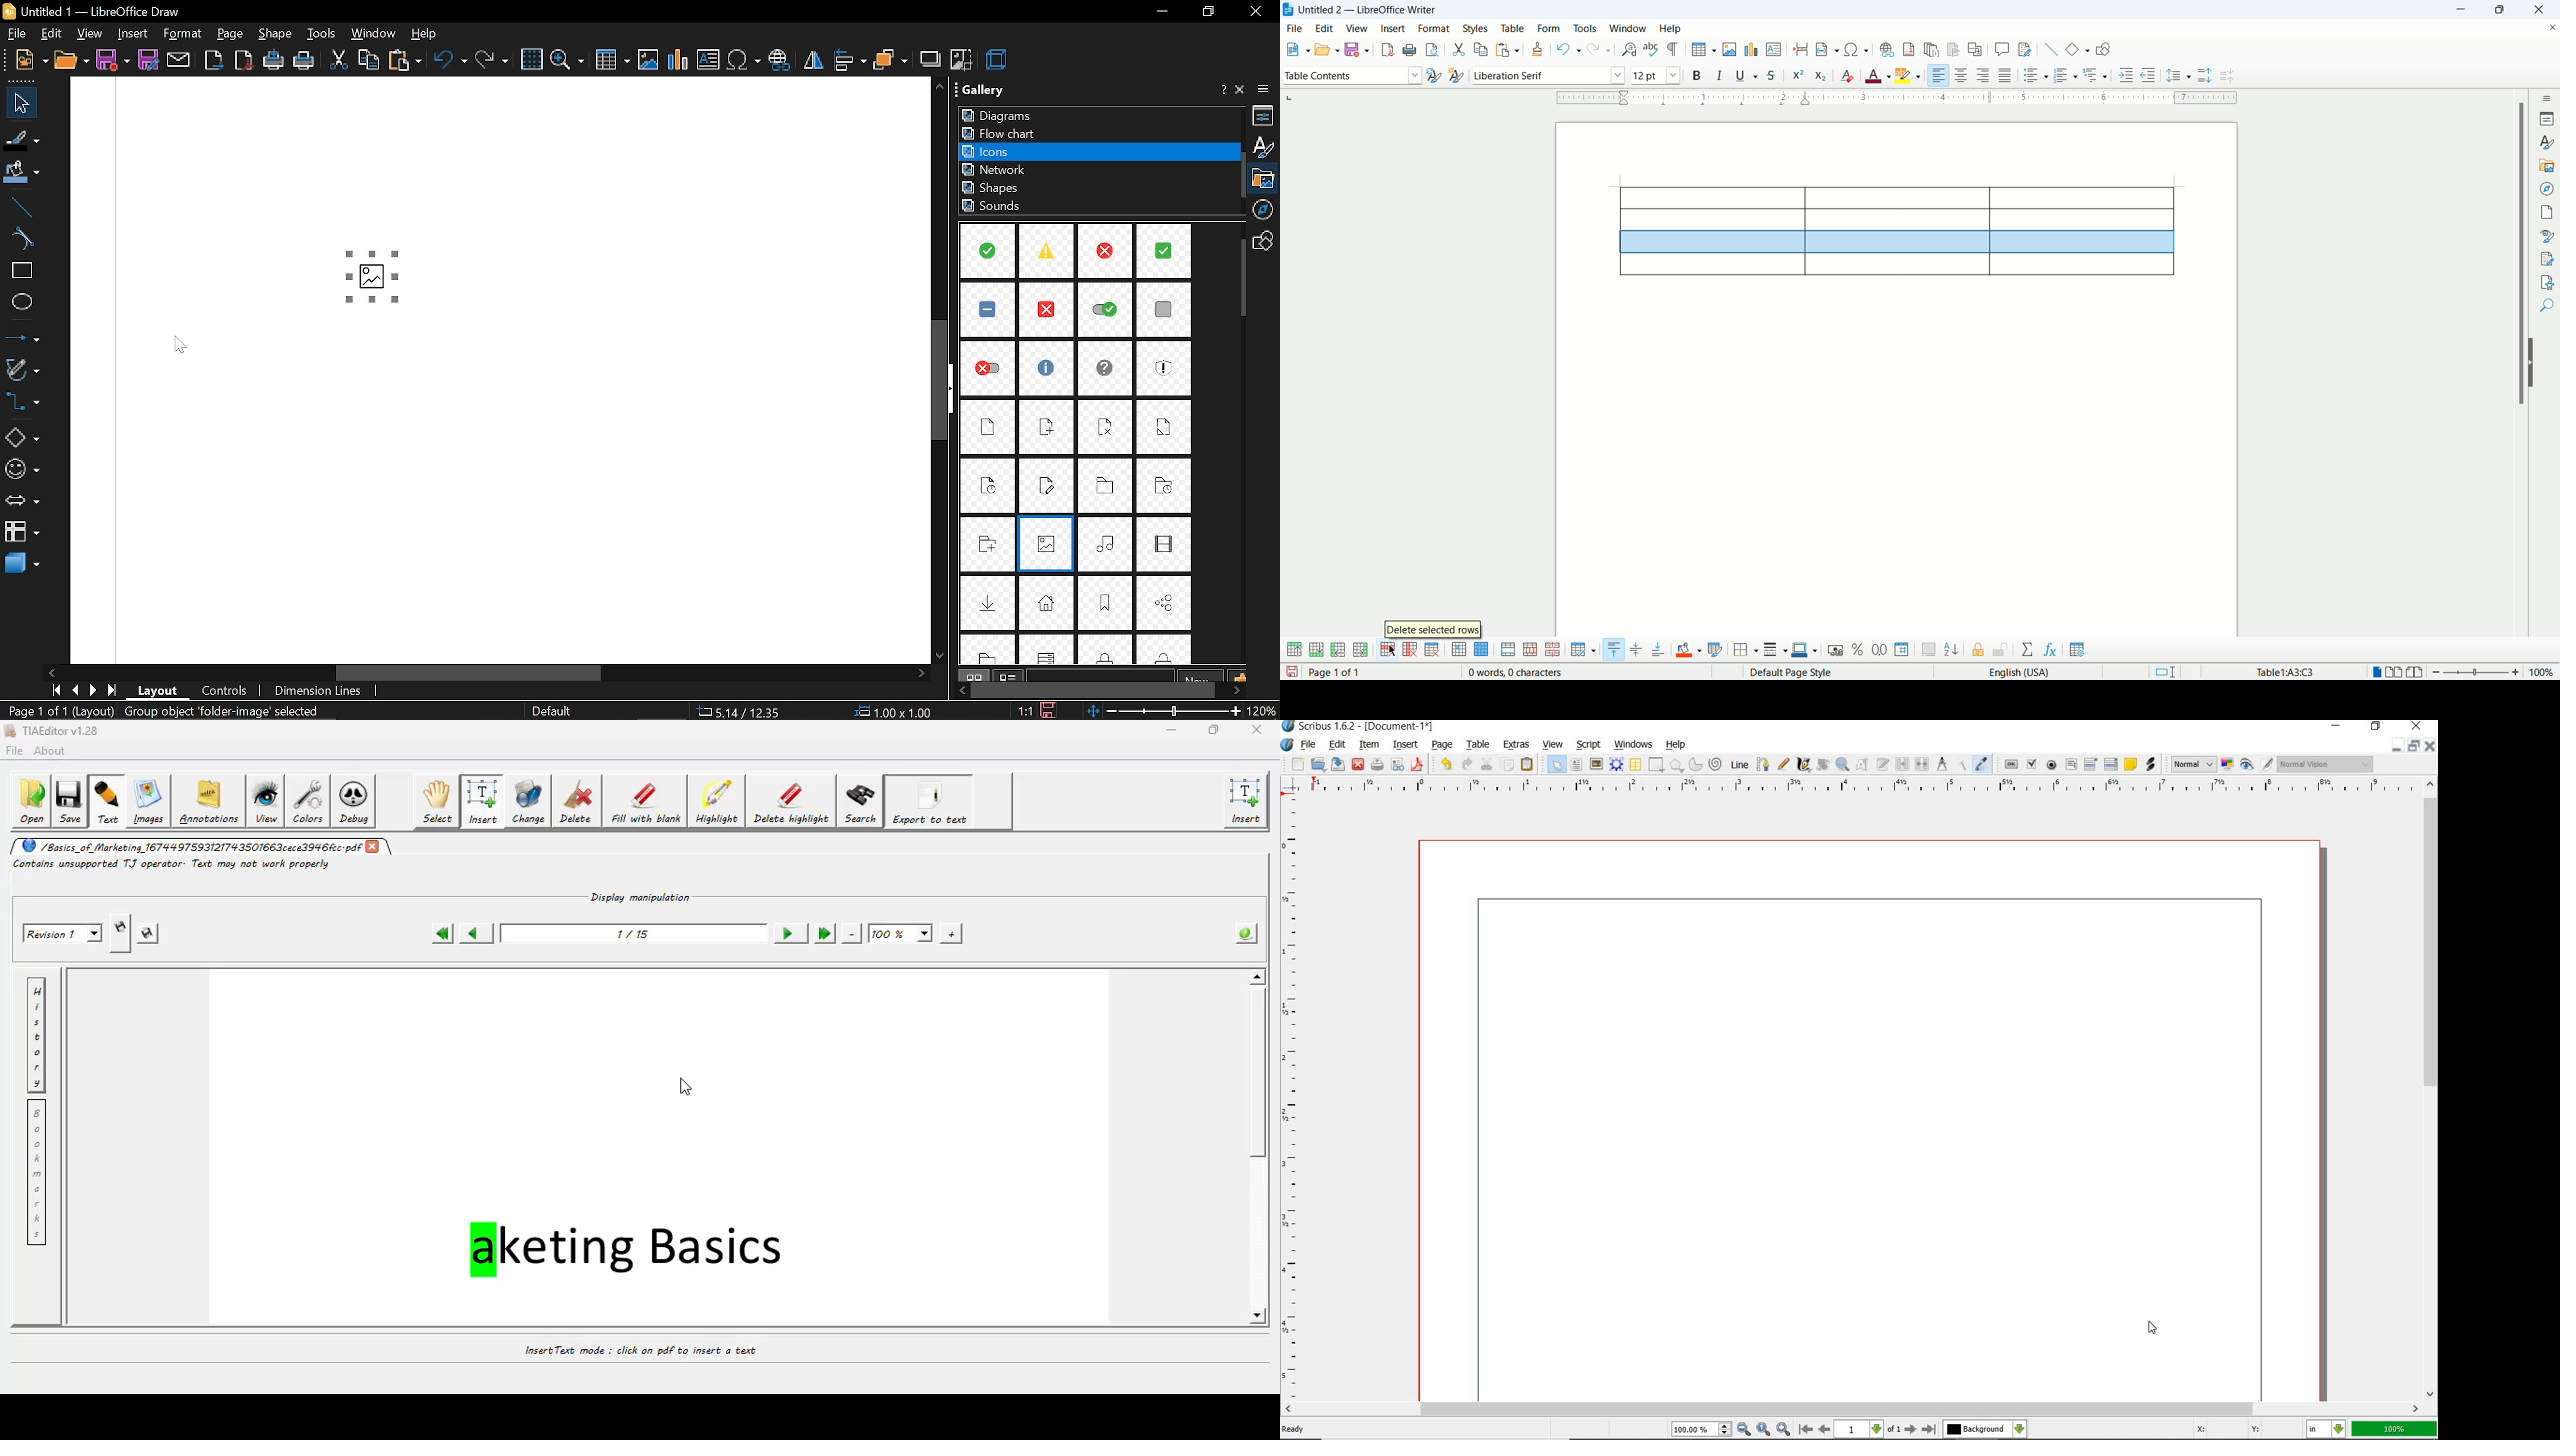 This screenshot has width=2576, height=1456. What do you see at coordinates (936, 87) in the screenshot?
I see `scroll up` at bounding box center [936, 87].